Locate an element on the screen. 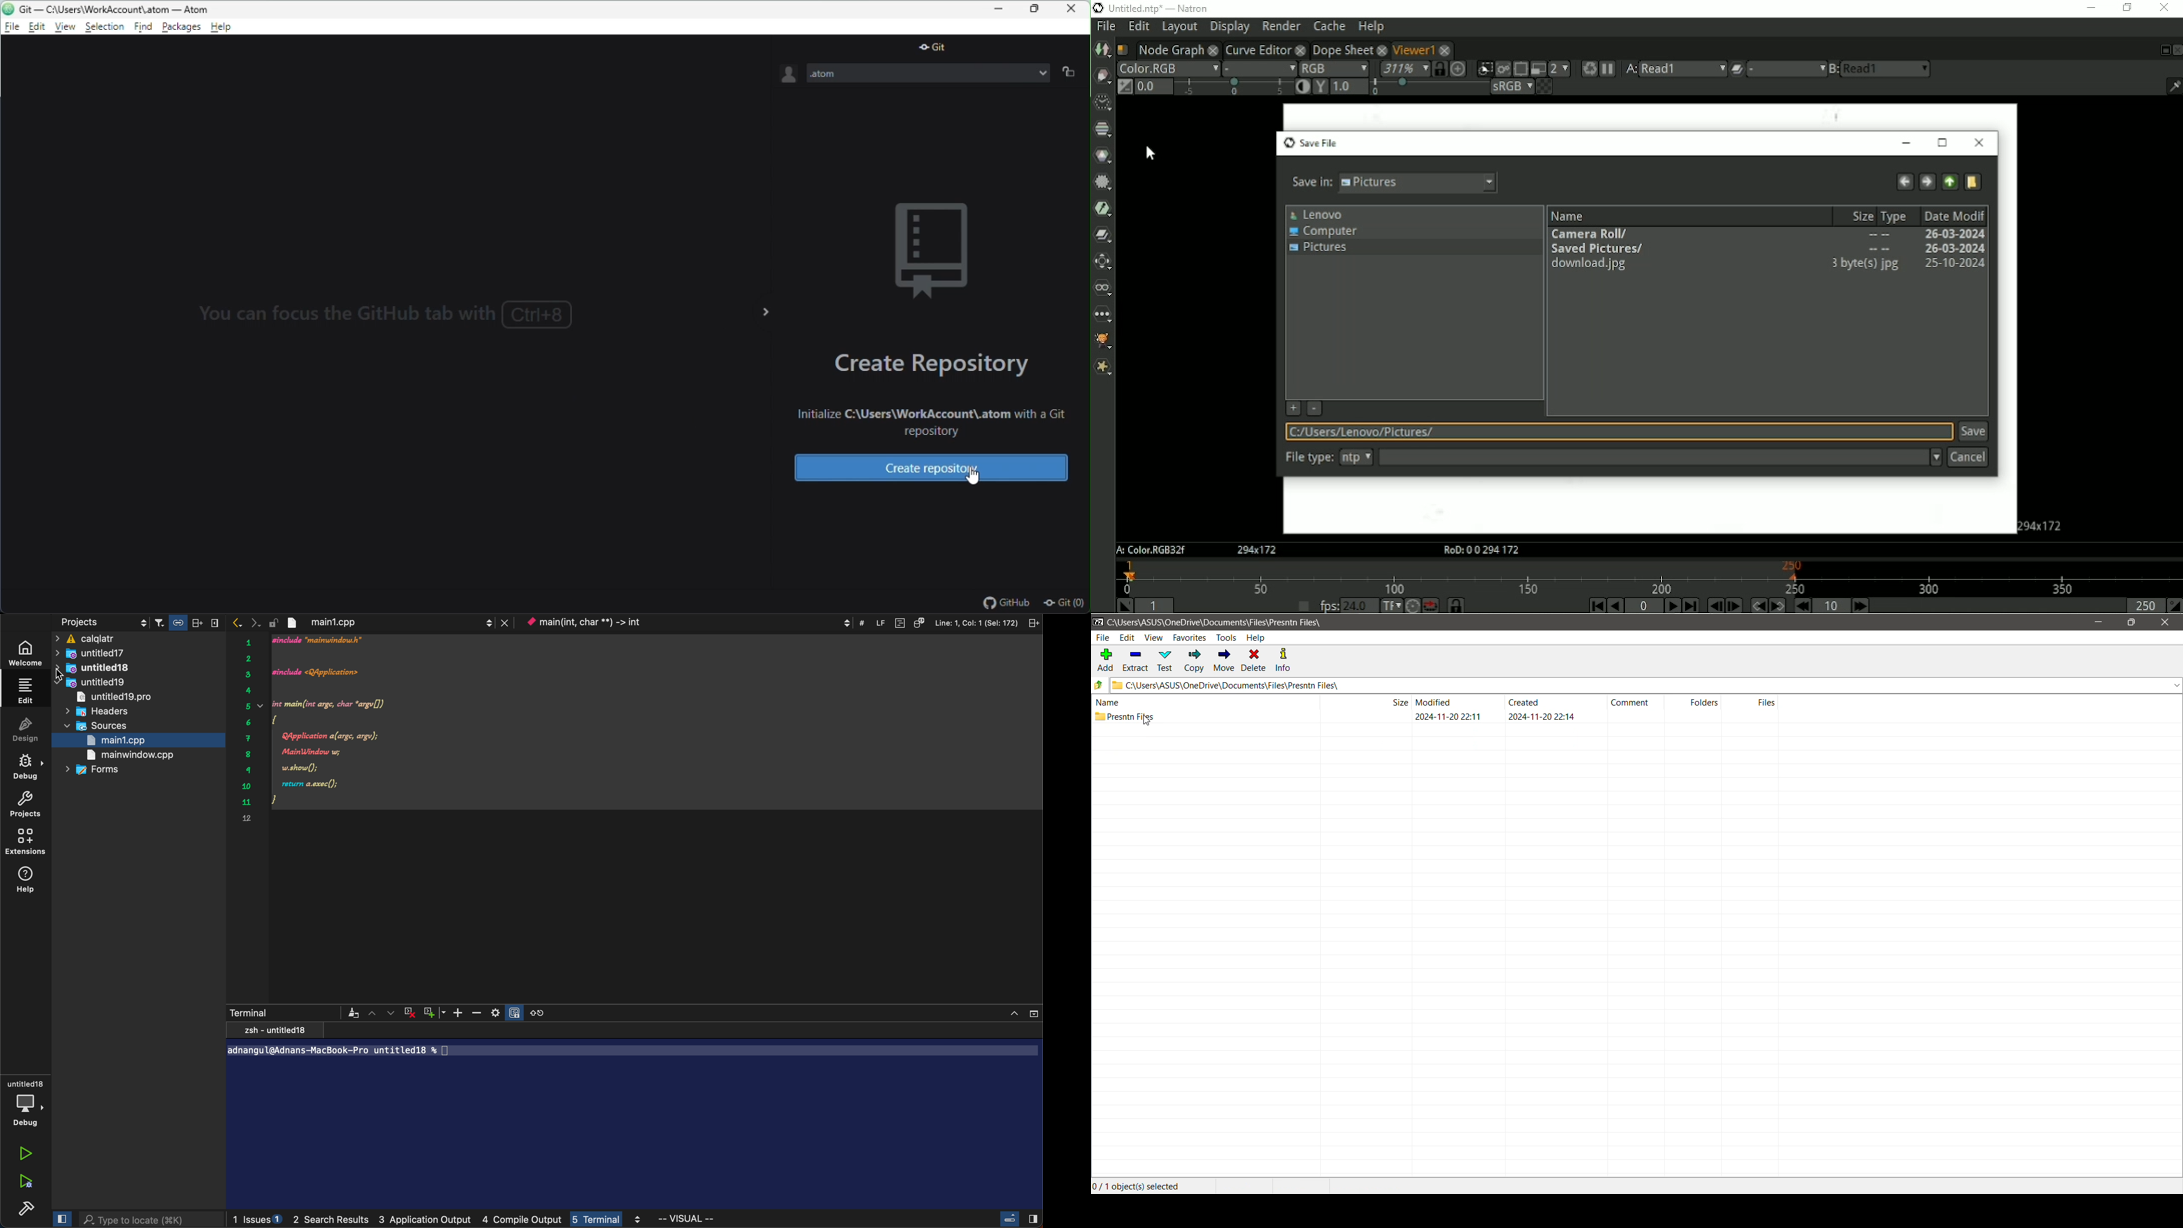 The height and width of the screenshot is (1232, 2184). create repository is located at coordinates (931, 467).